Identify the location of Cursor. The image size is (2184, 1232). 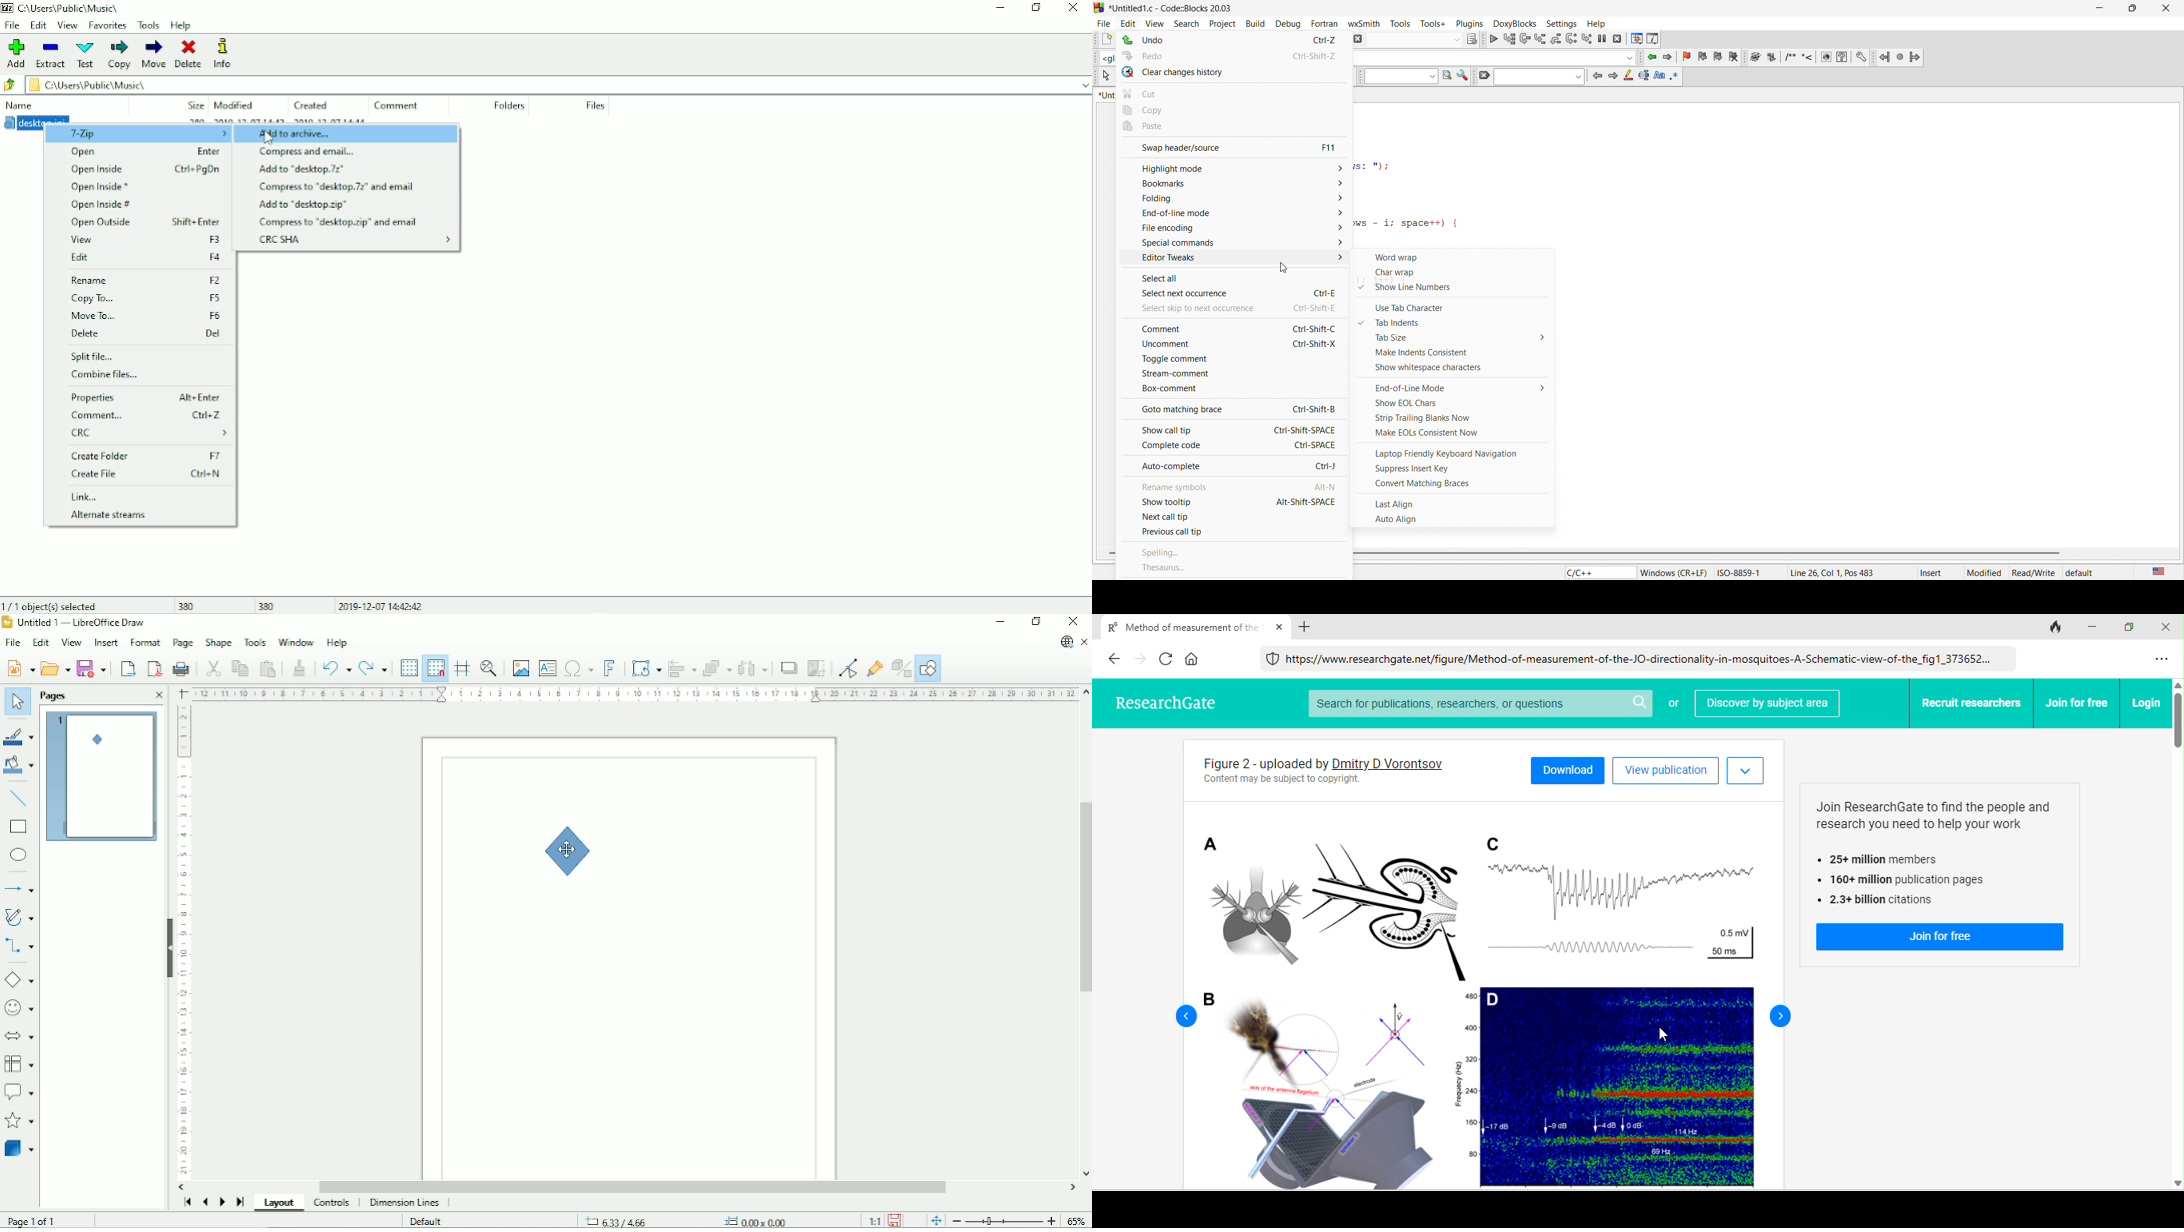
(566, 850).